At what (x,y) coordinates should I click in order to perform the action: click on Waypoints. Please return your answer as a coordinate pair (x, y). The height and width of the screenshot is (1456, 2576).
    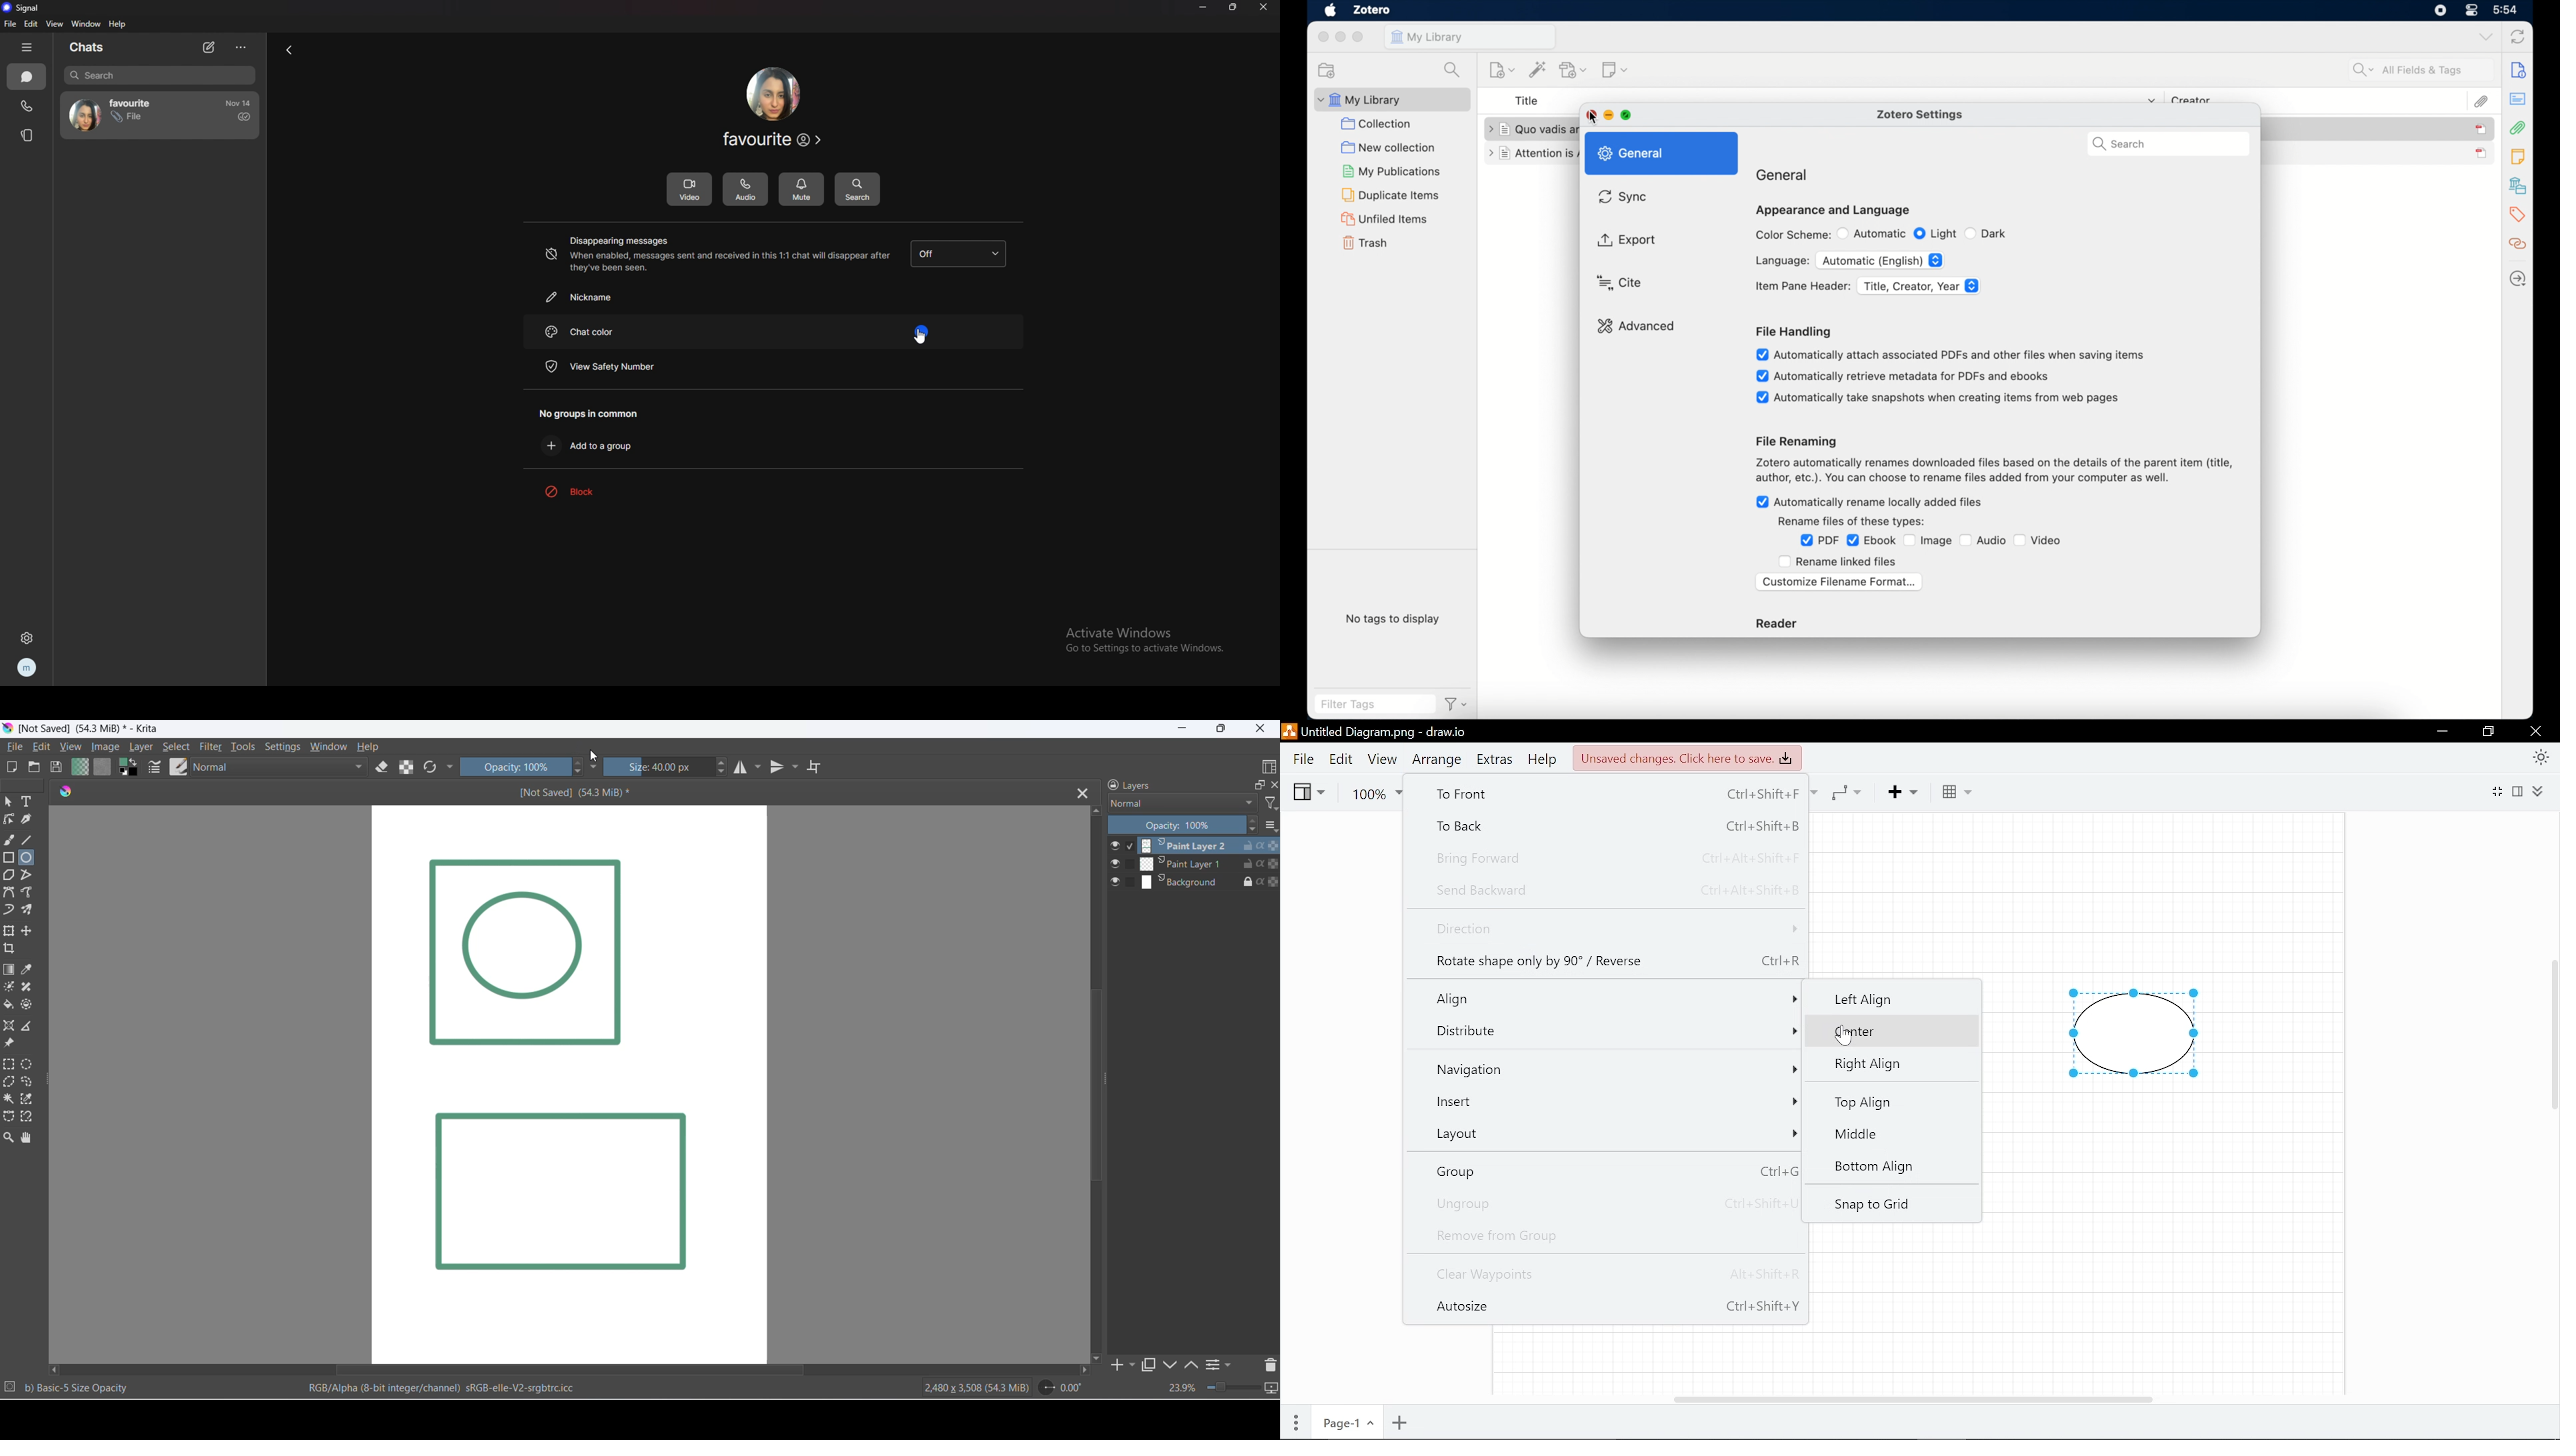
    Looking at the image, I should click on (1852, 791).